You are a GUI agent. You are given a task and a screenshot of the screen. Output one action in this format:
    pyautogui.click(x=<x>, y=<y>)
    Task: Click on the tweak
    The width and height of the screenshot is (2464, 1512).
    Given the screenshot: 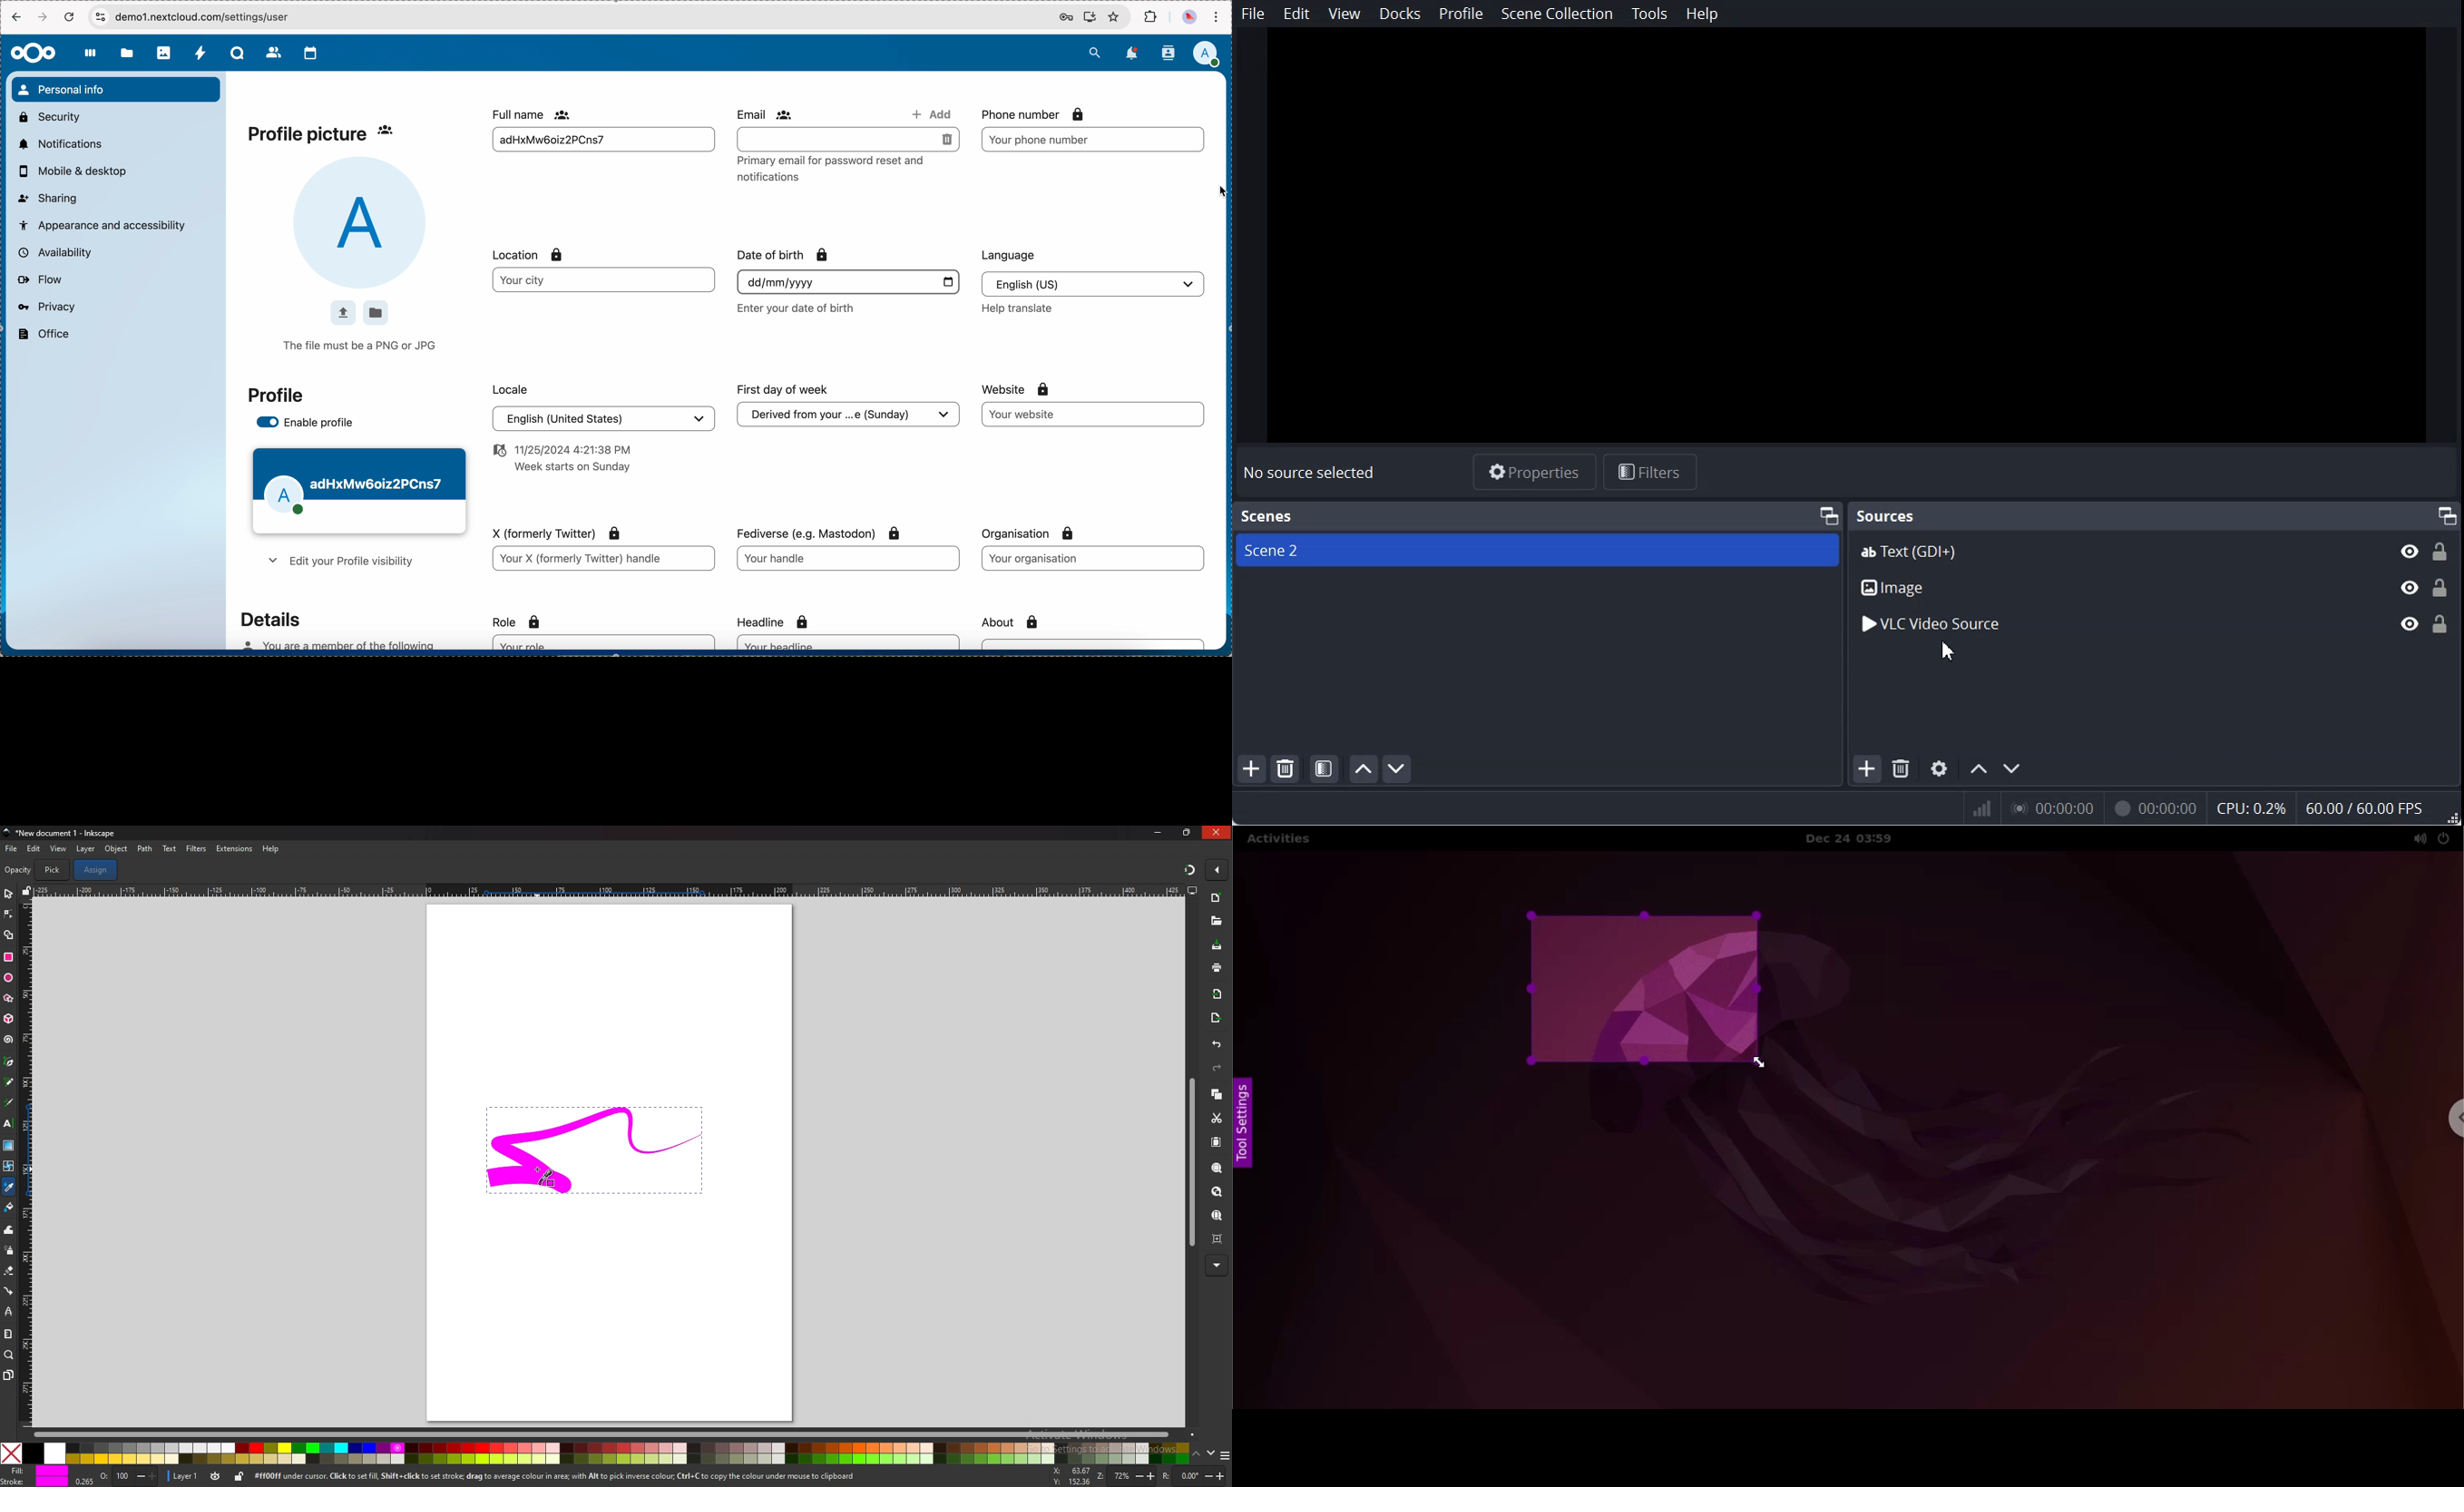 What is the action you would take?
    pyautogui.click(x=10, y=1231)
    